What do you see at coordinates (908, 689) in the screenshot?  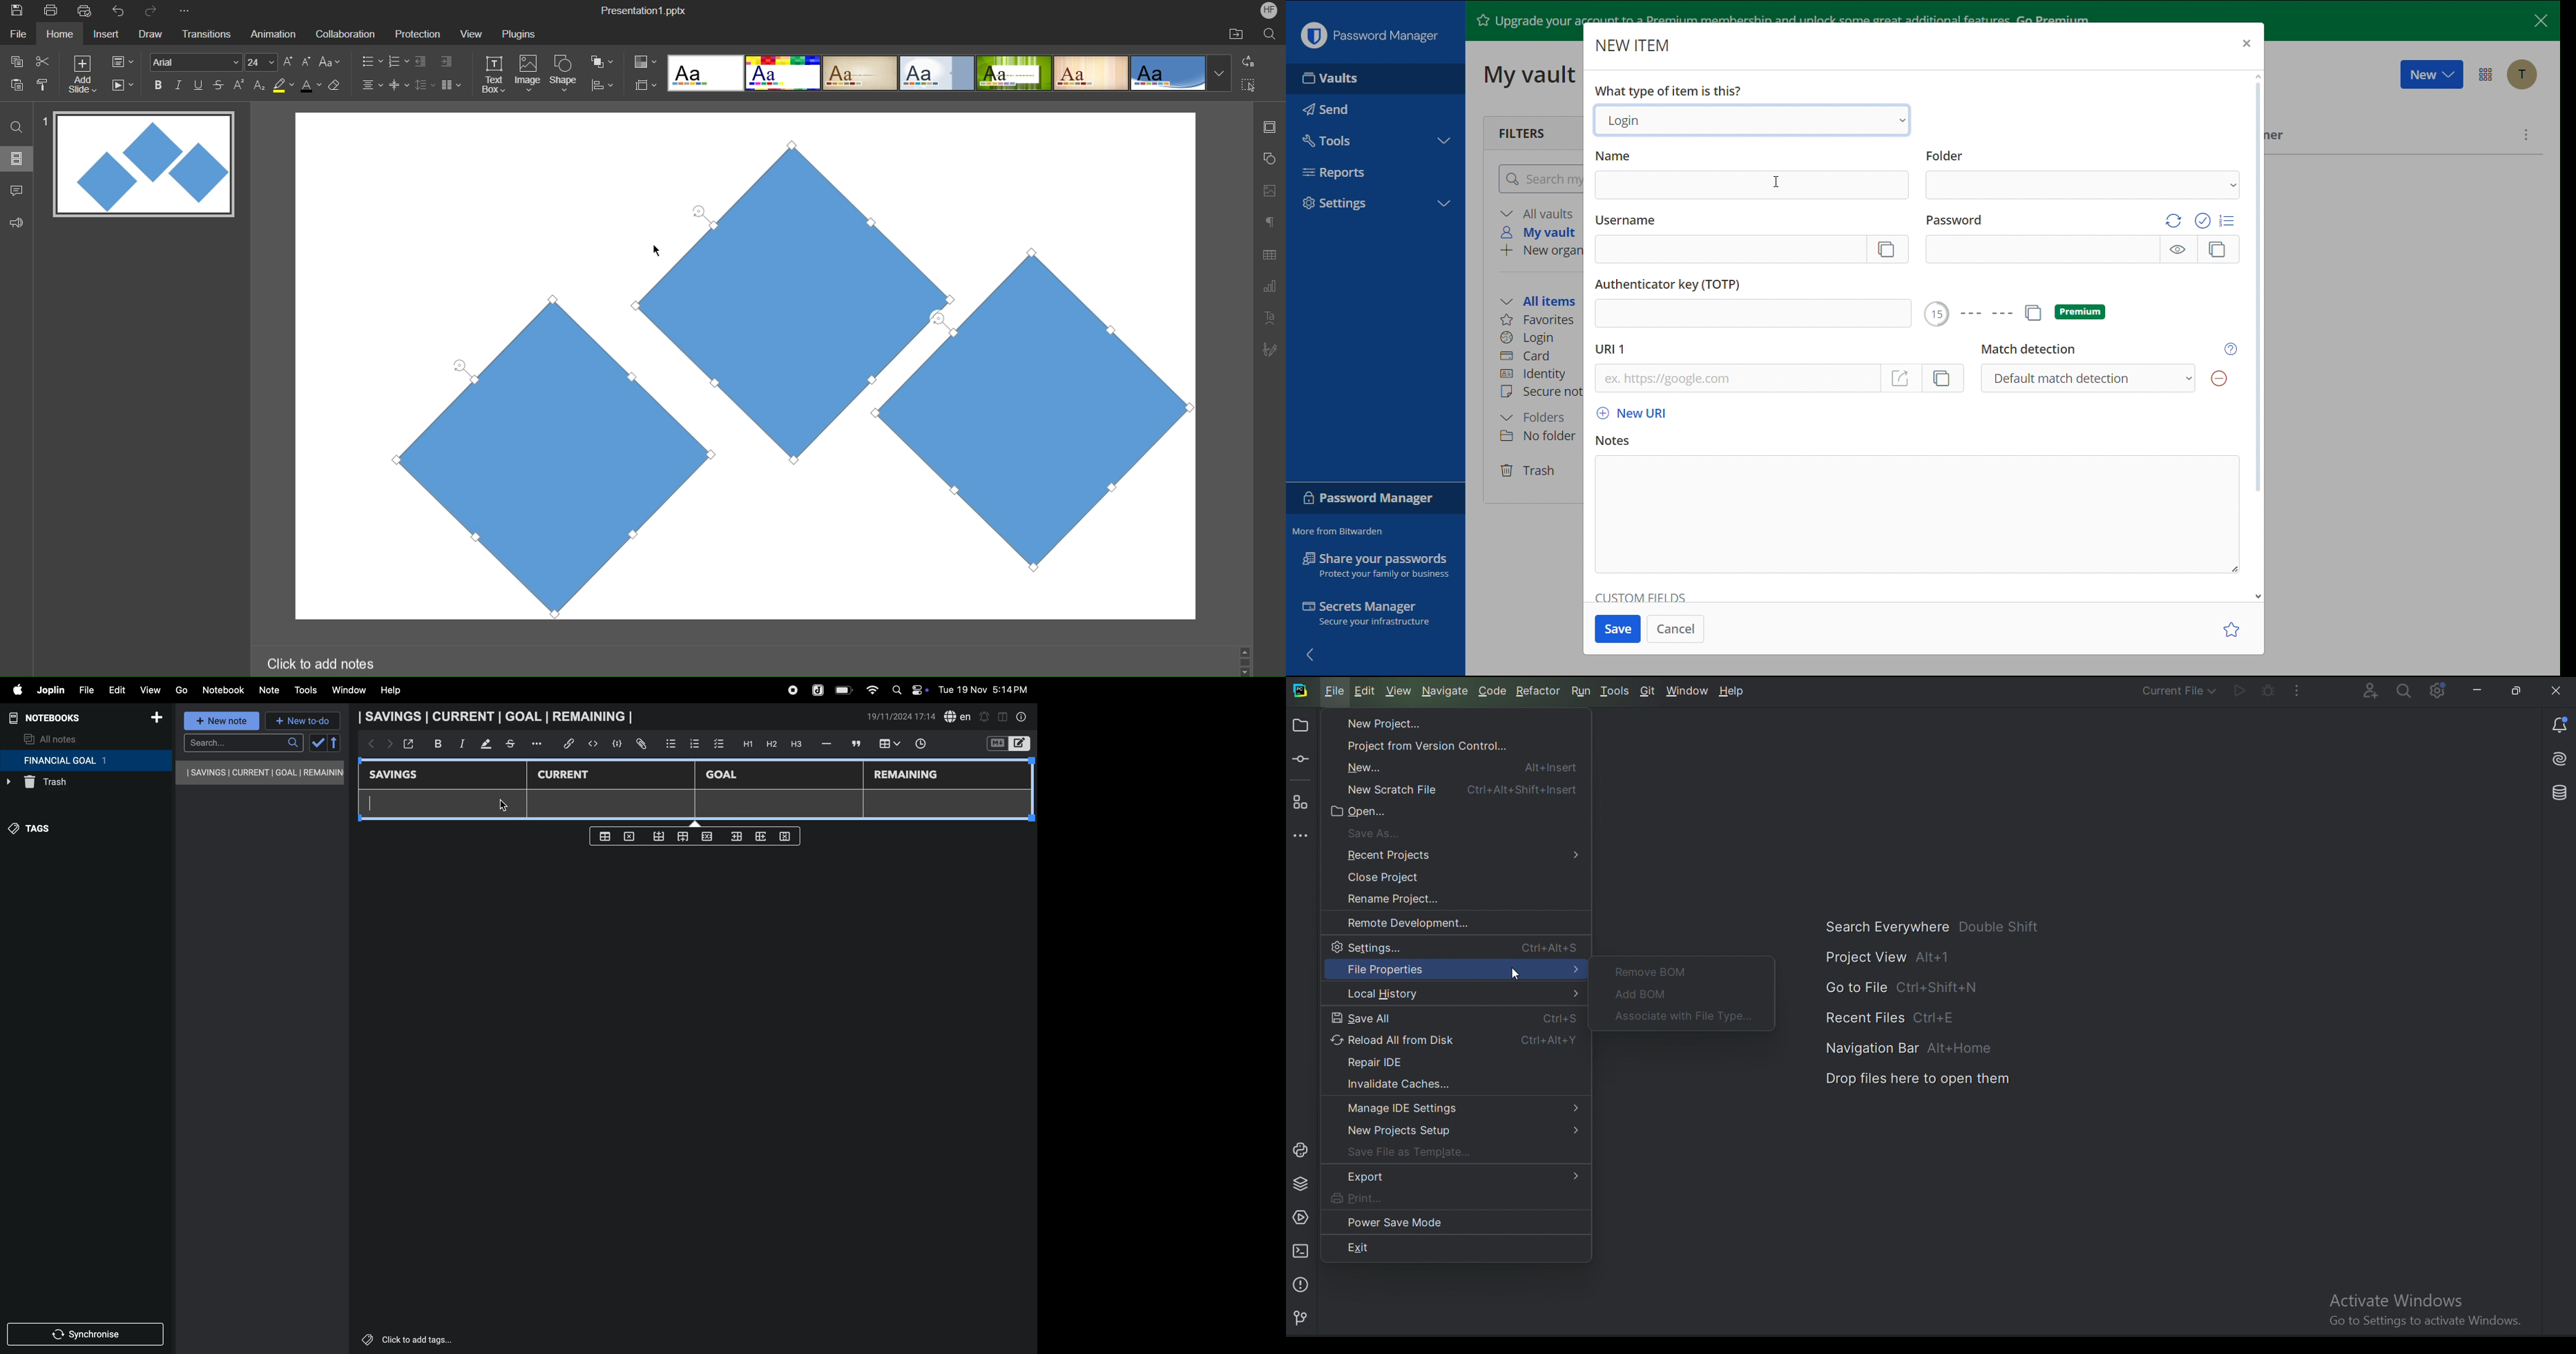 I see `apple widgets` at bounding box center [908, 689].